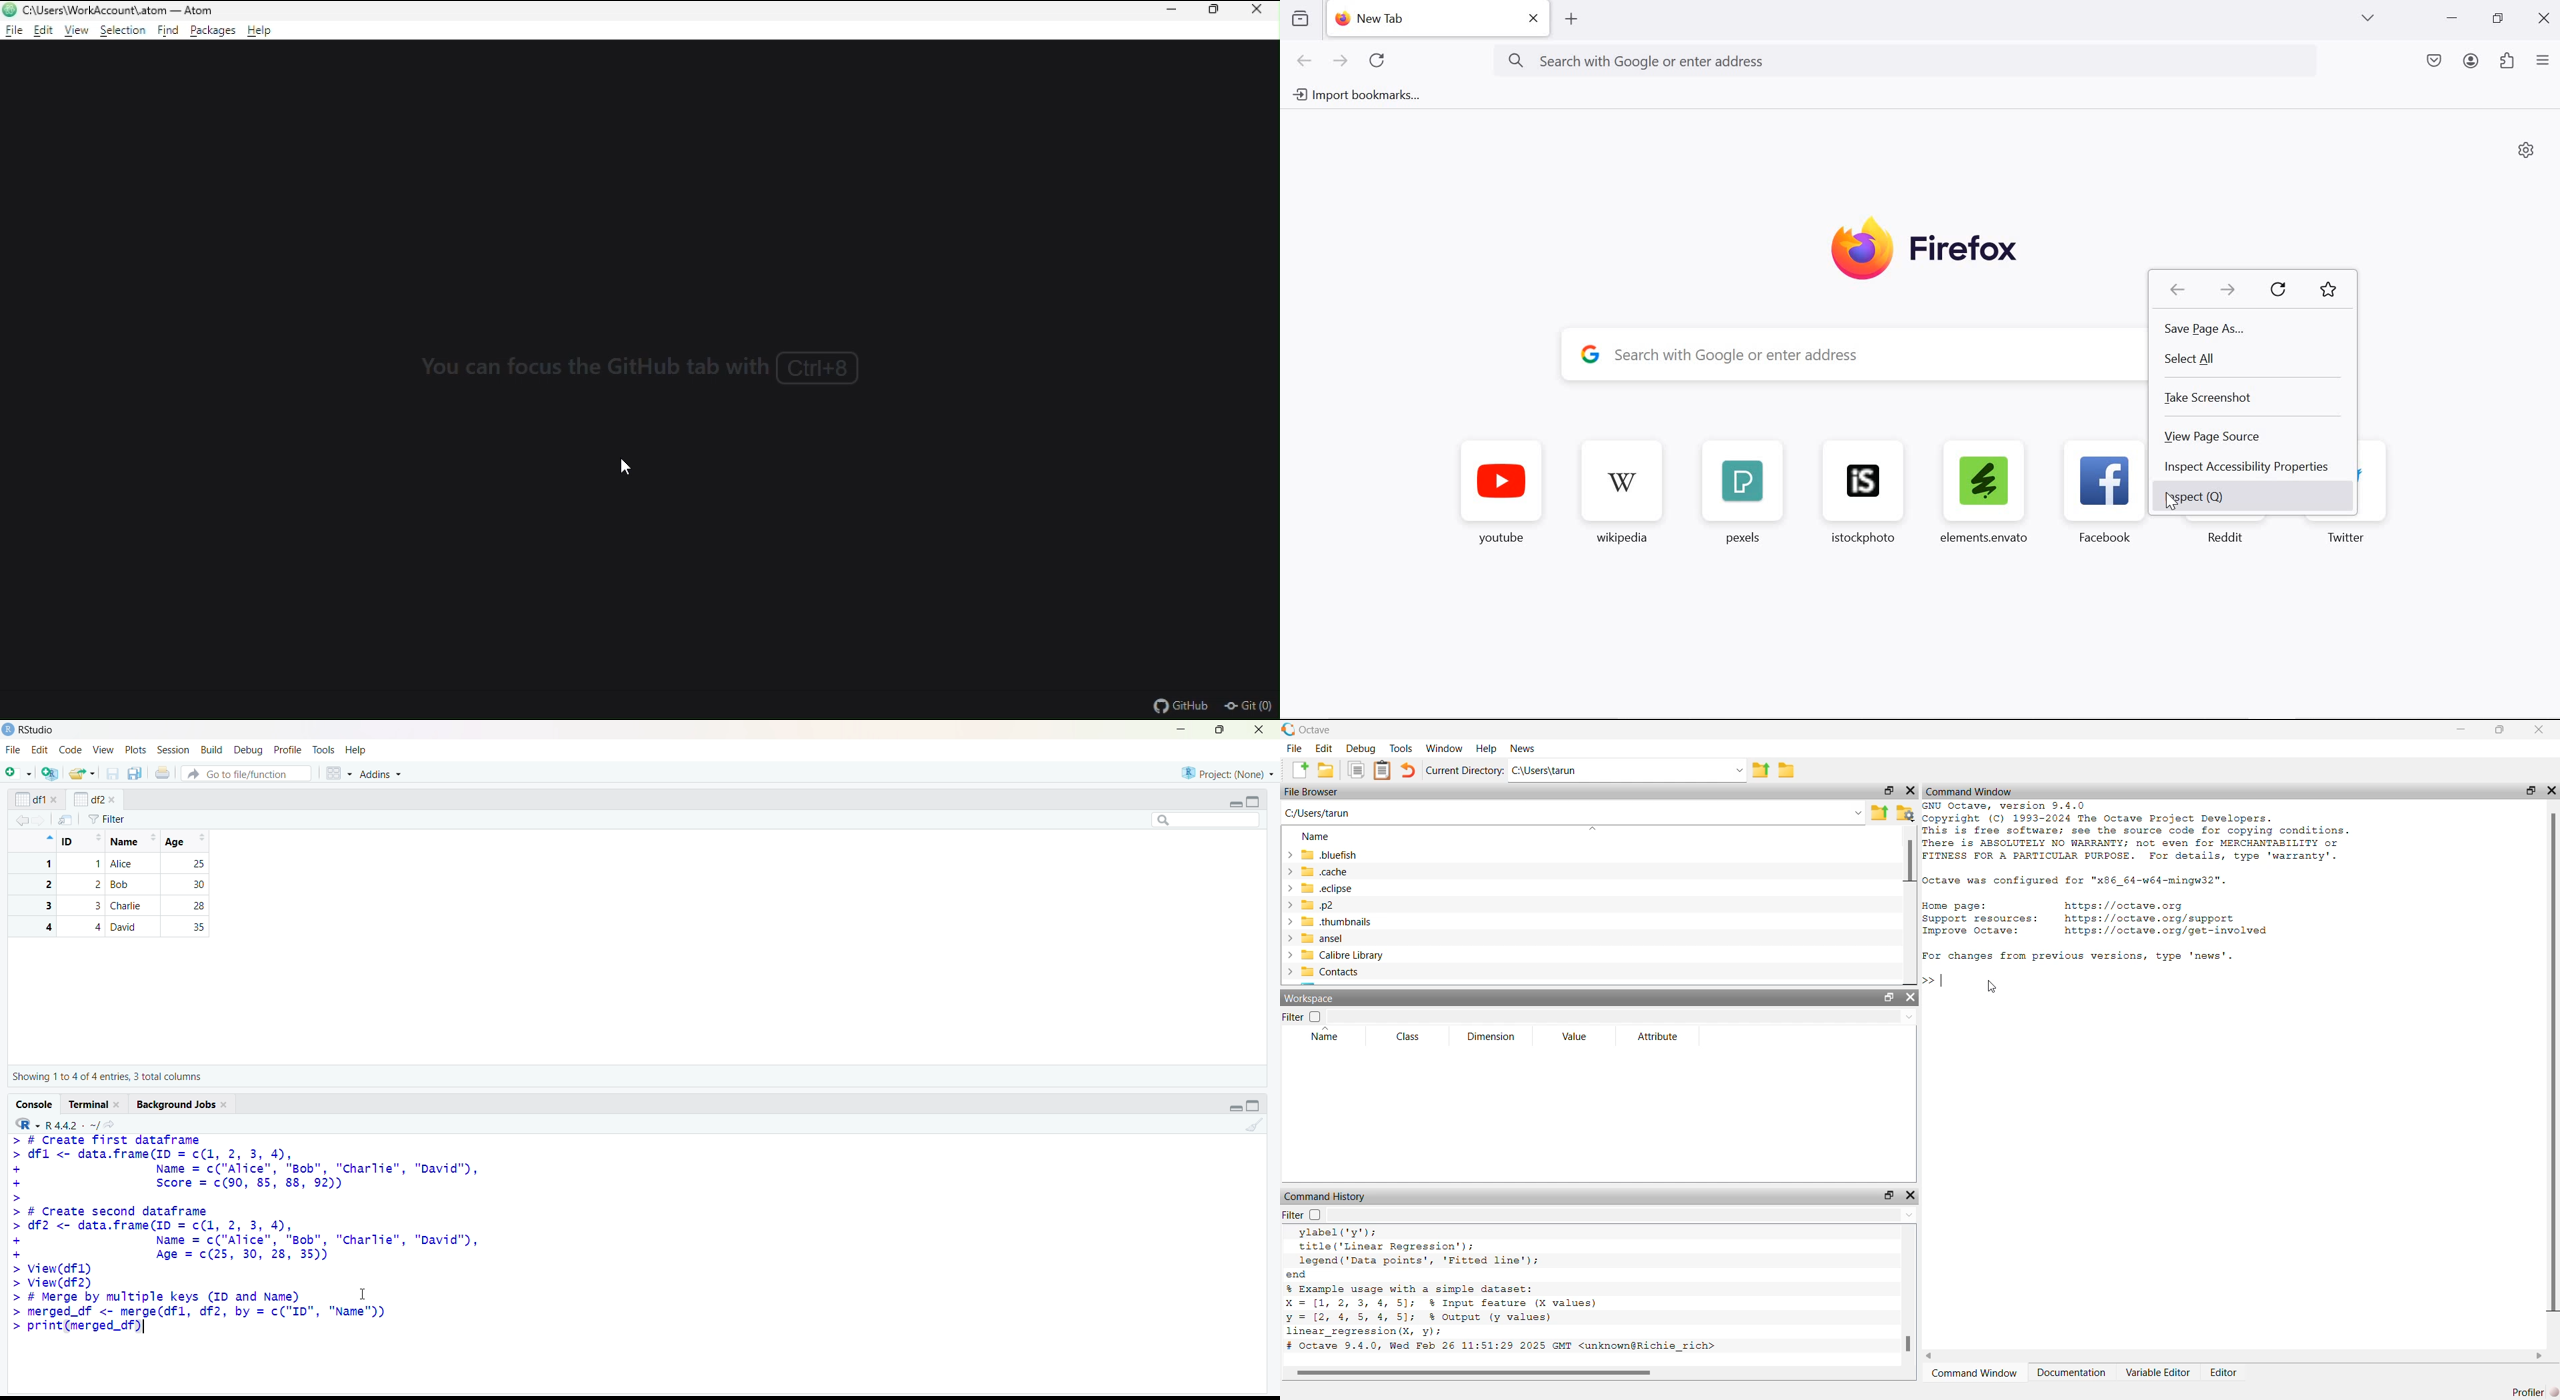 The width and height of the screenshot is (2576, 1400). Describe the element at coordinates (1235, 1108) in the screenshot. I see `Collapse/expand ` at that location.